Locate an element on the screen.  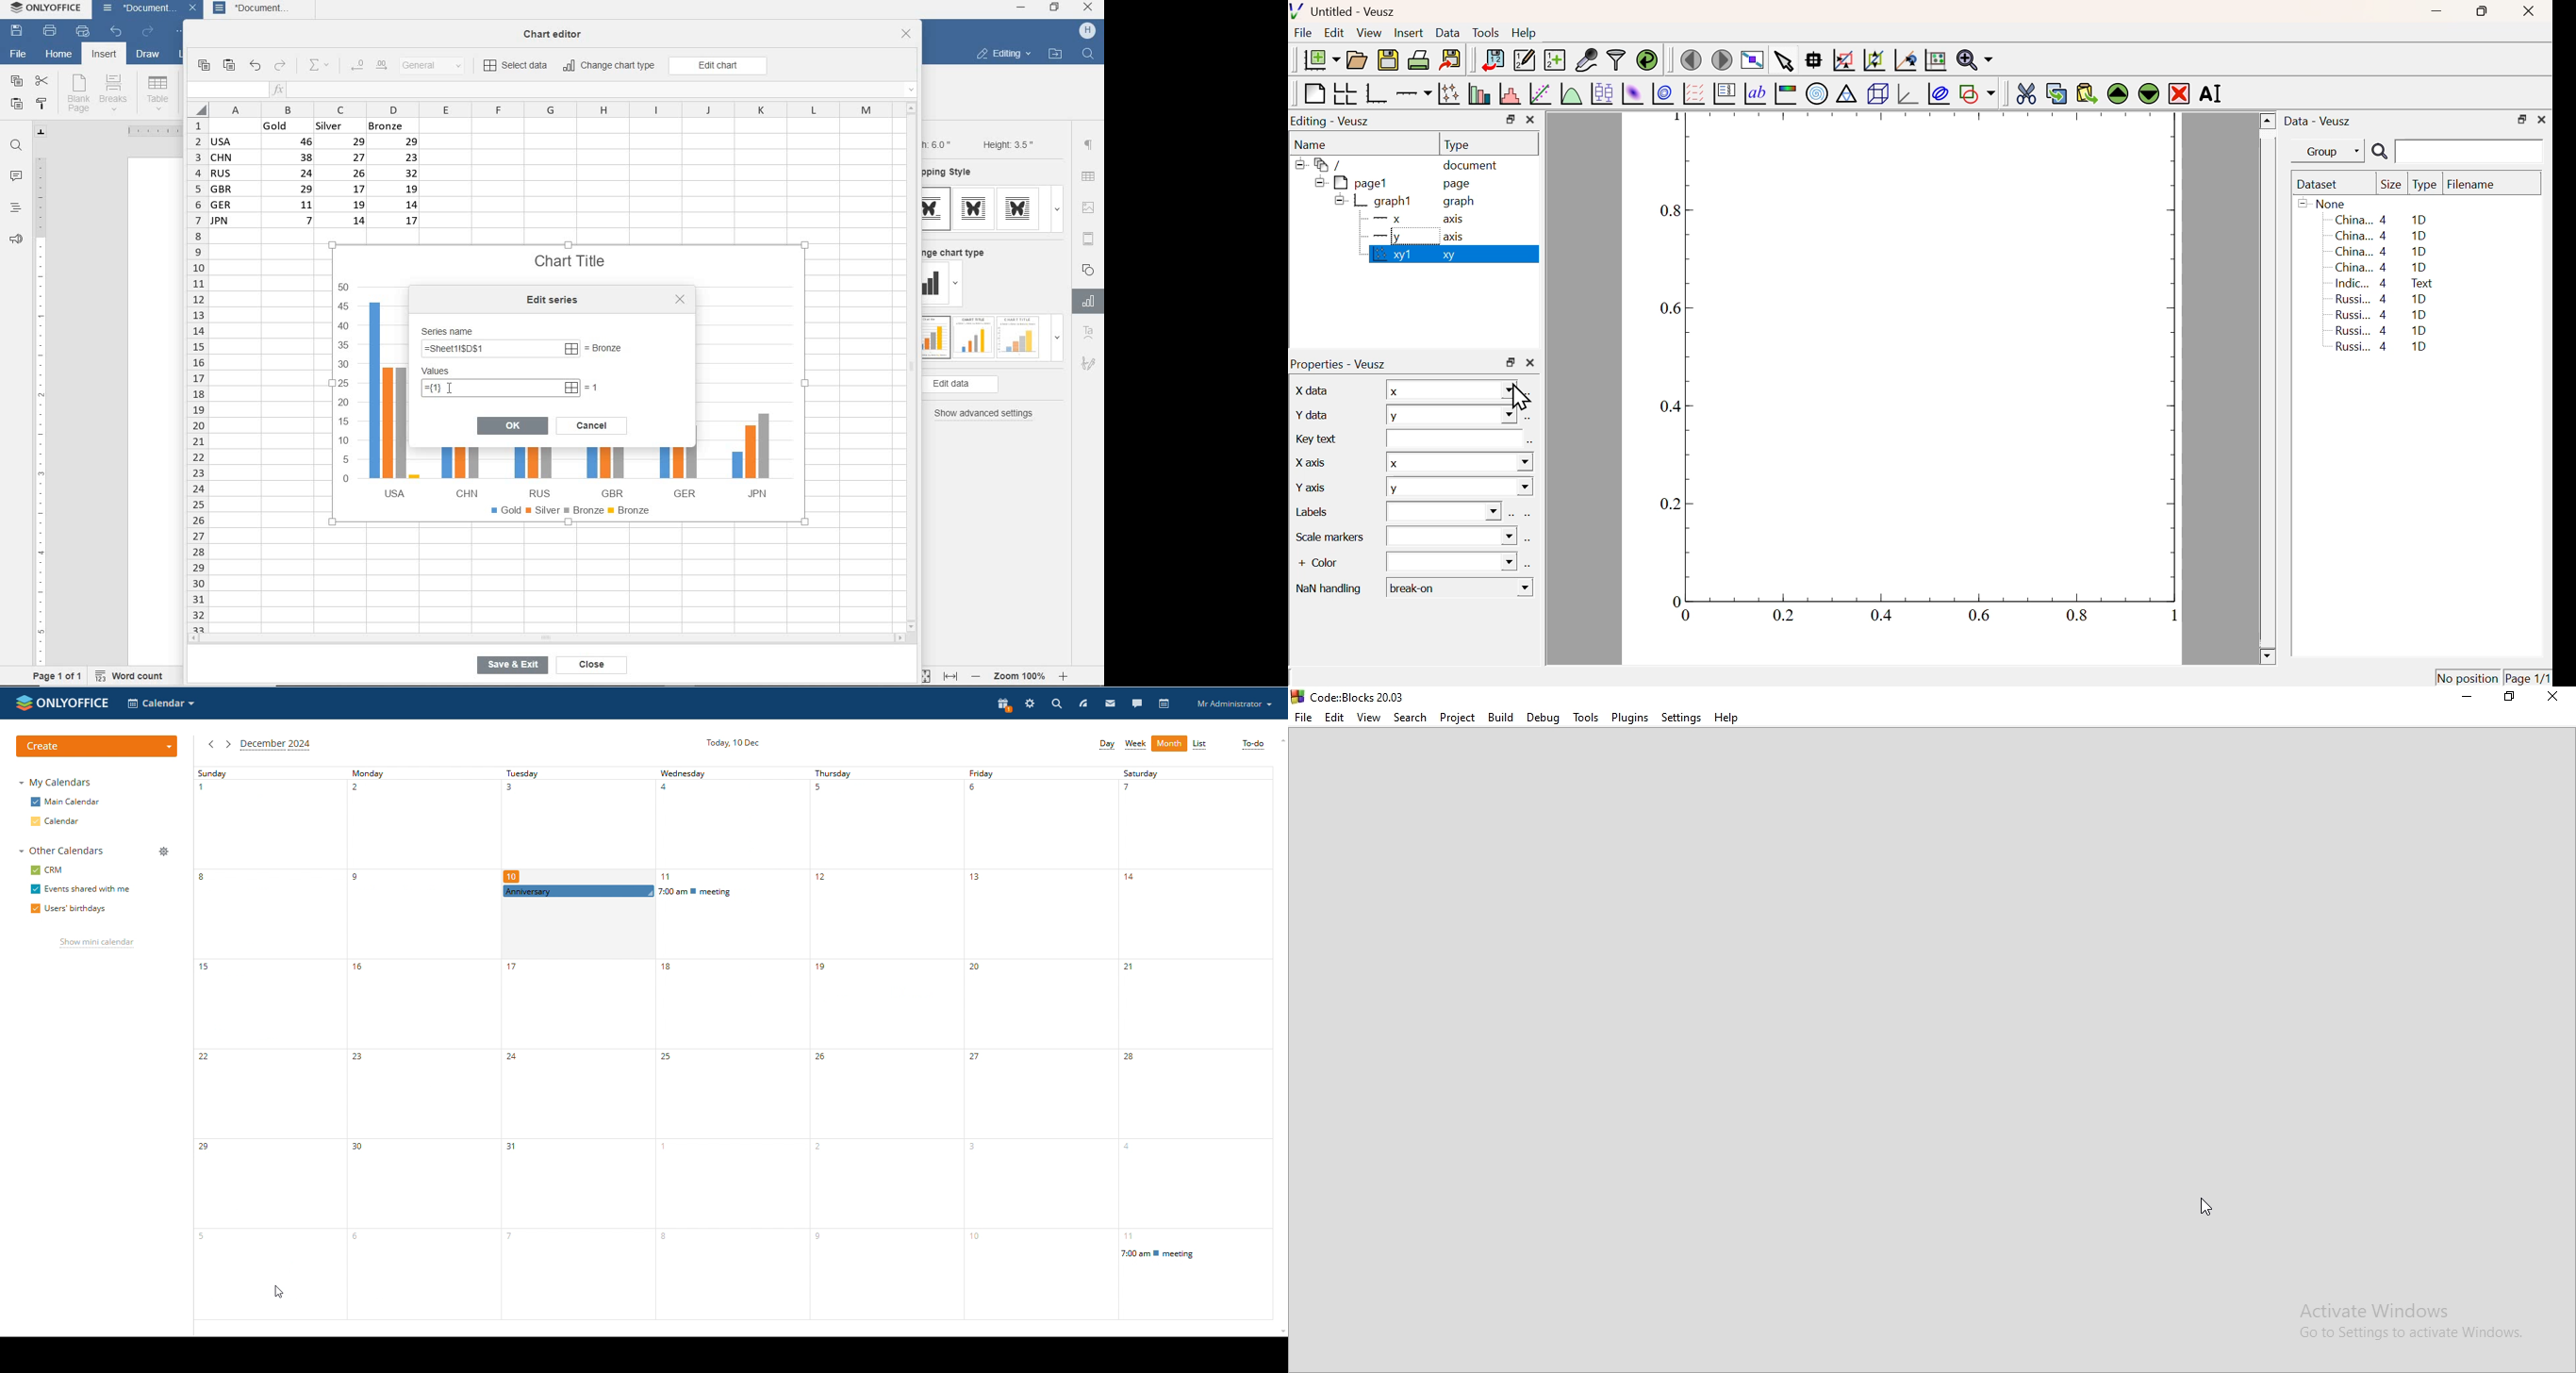
day view is located at coordinates (1107, 744).